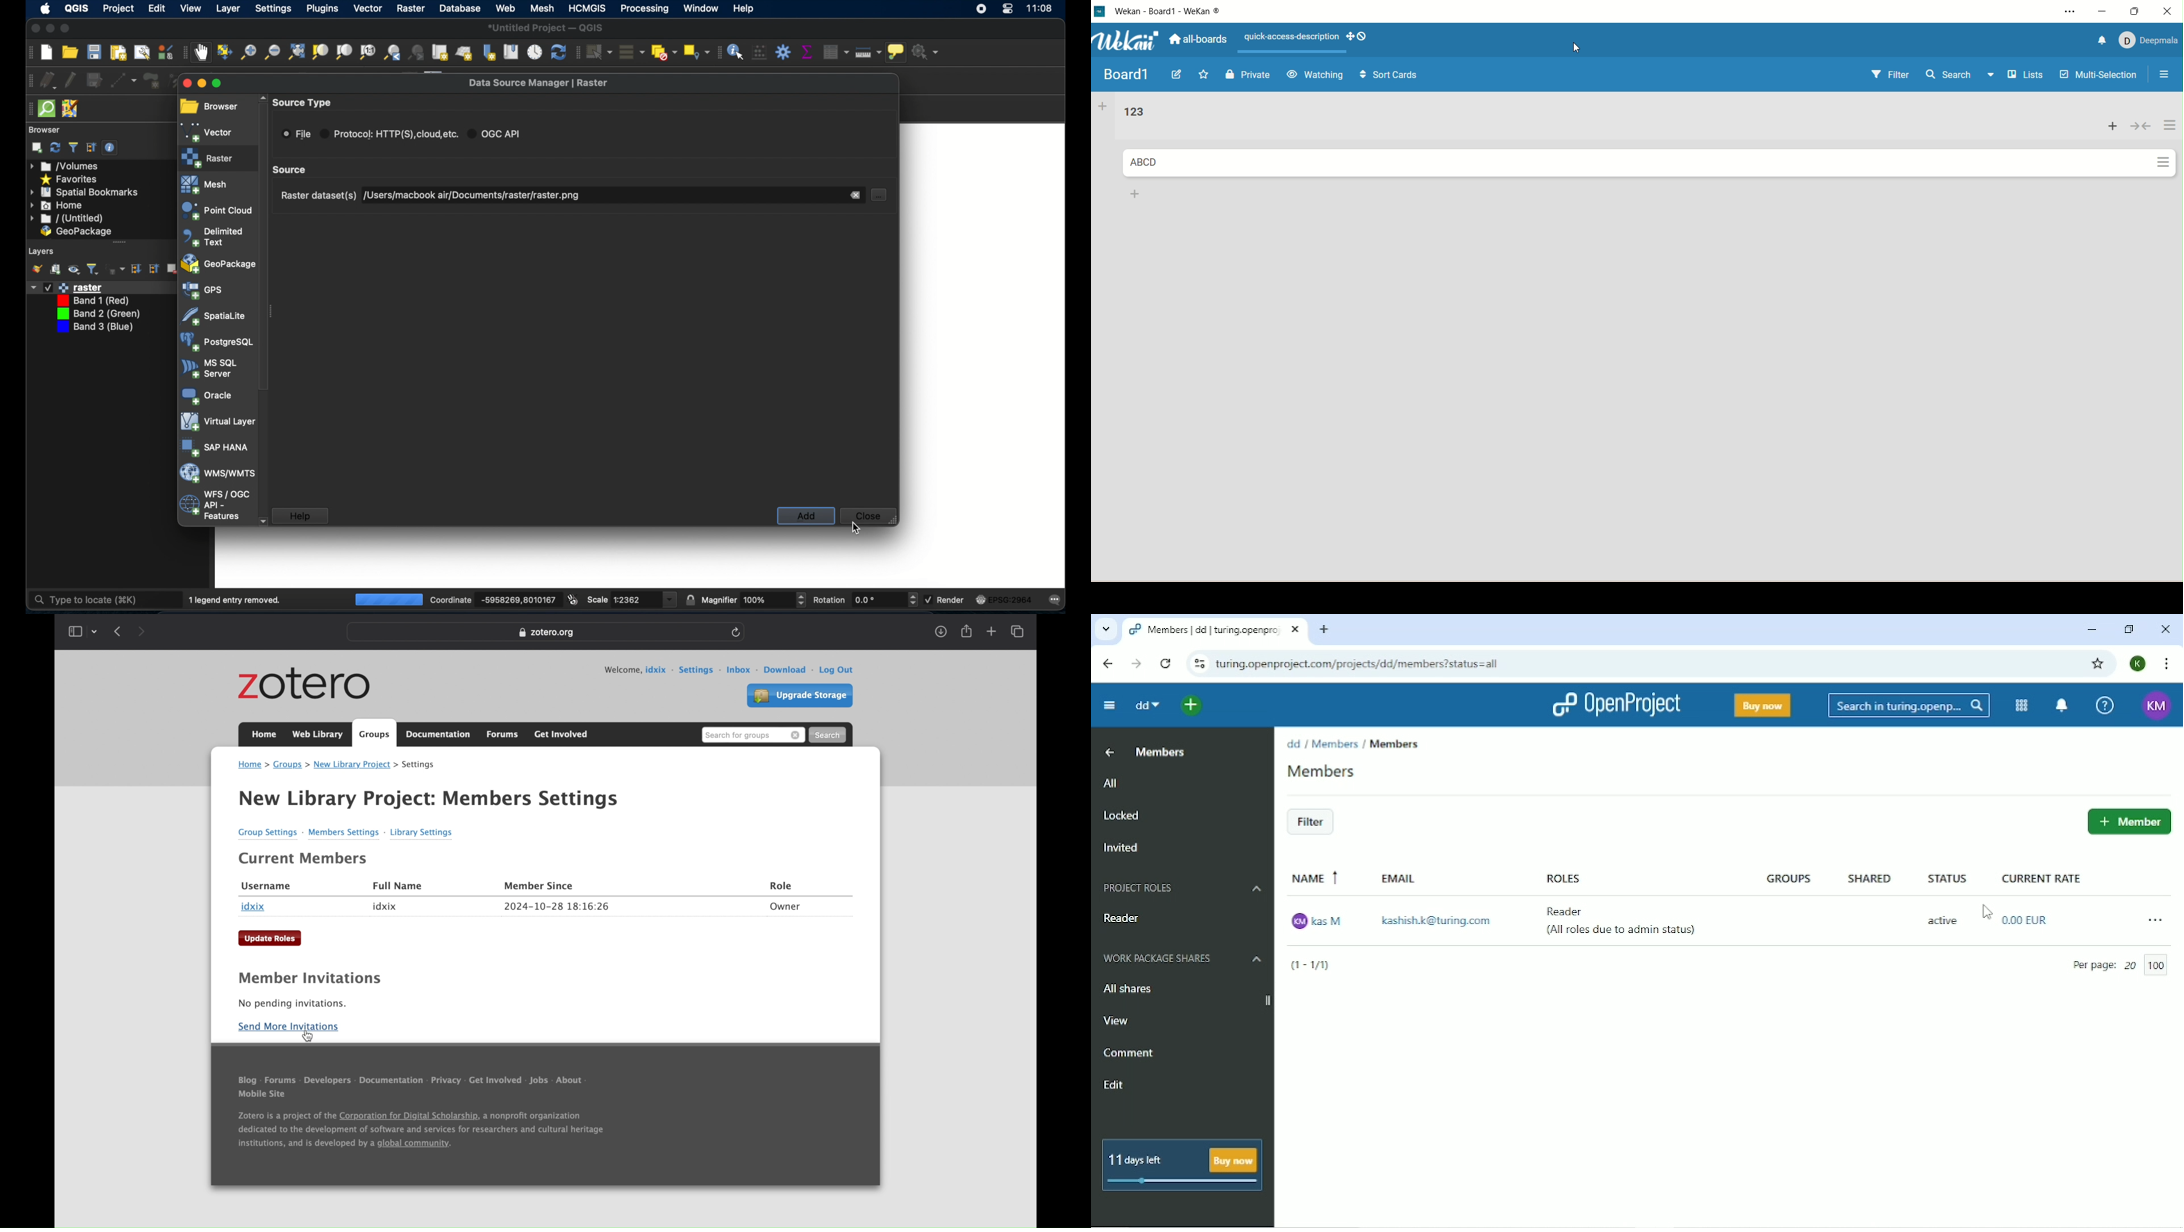 The height and width of the screenshot is (1232, 2184). What do you see at coordinates (172, 268) in the screenshot?
I see `remove layer/group` at bounding box center [172, 268].